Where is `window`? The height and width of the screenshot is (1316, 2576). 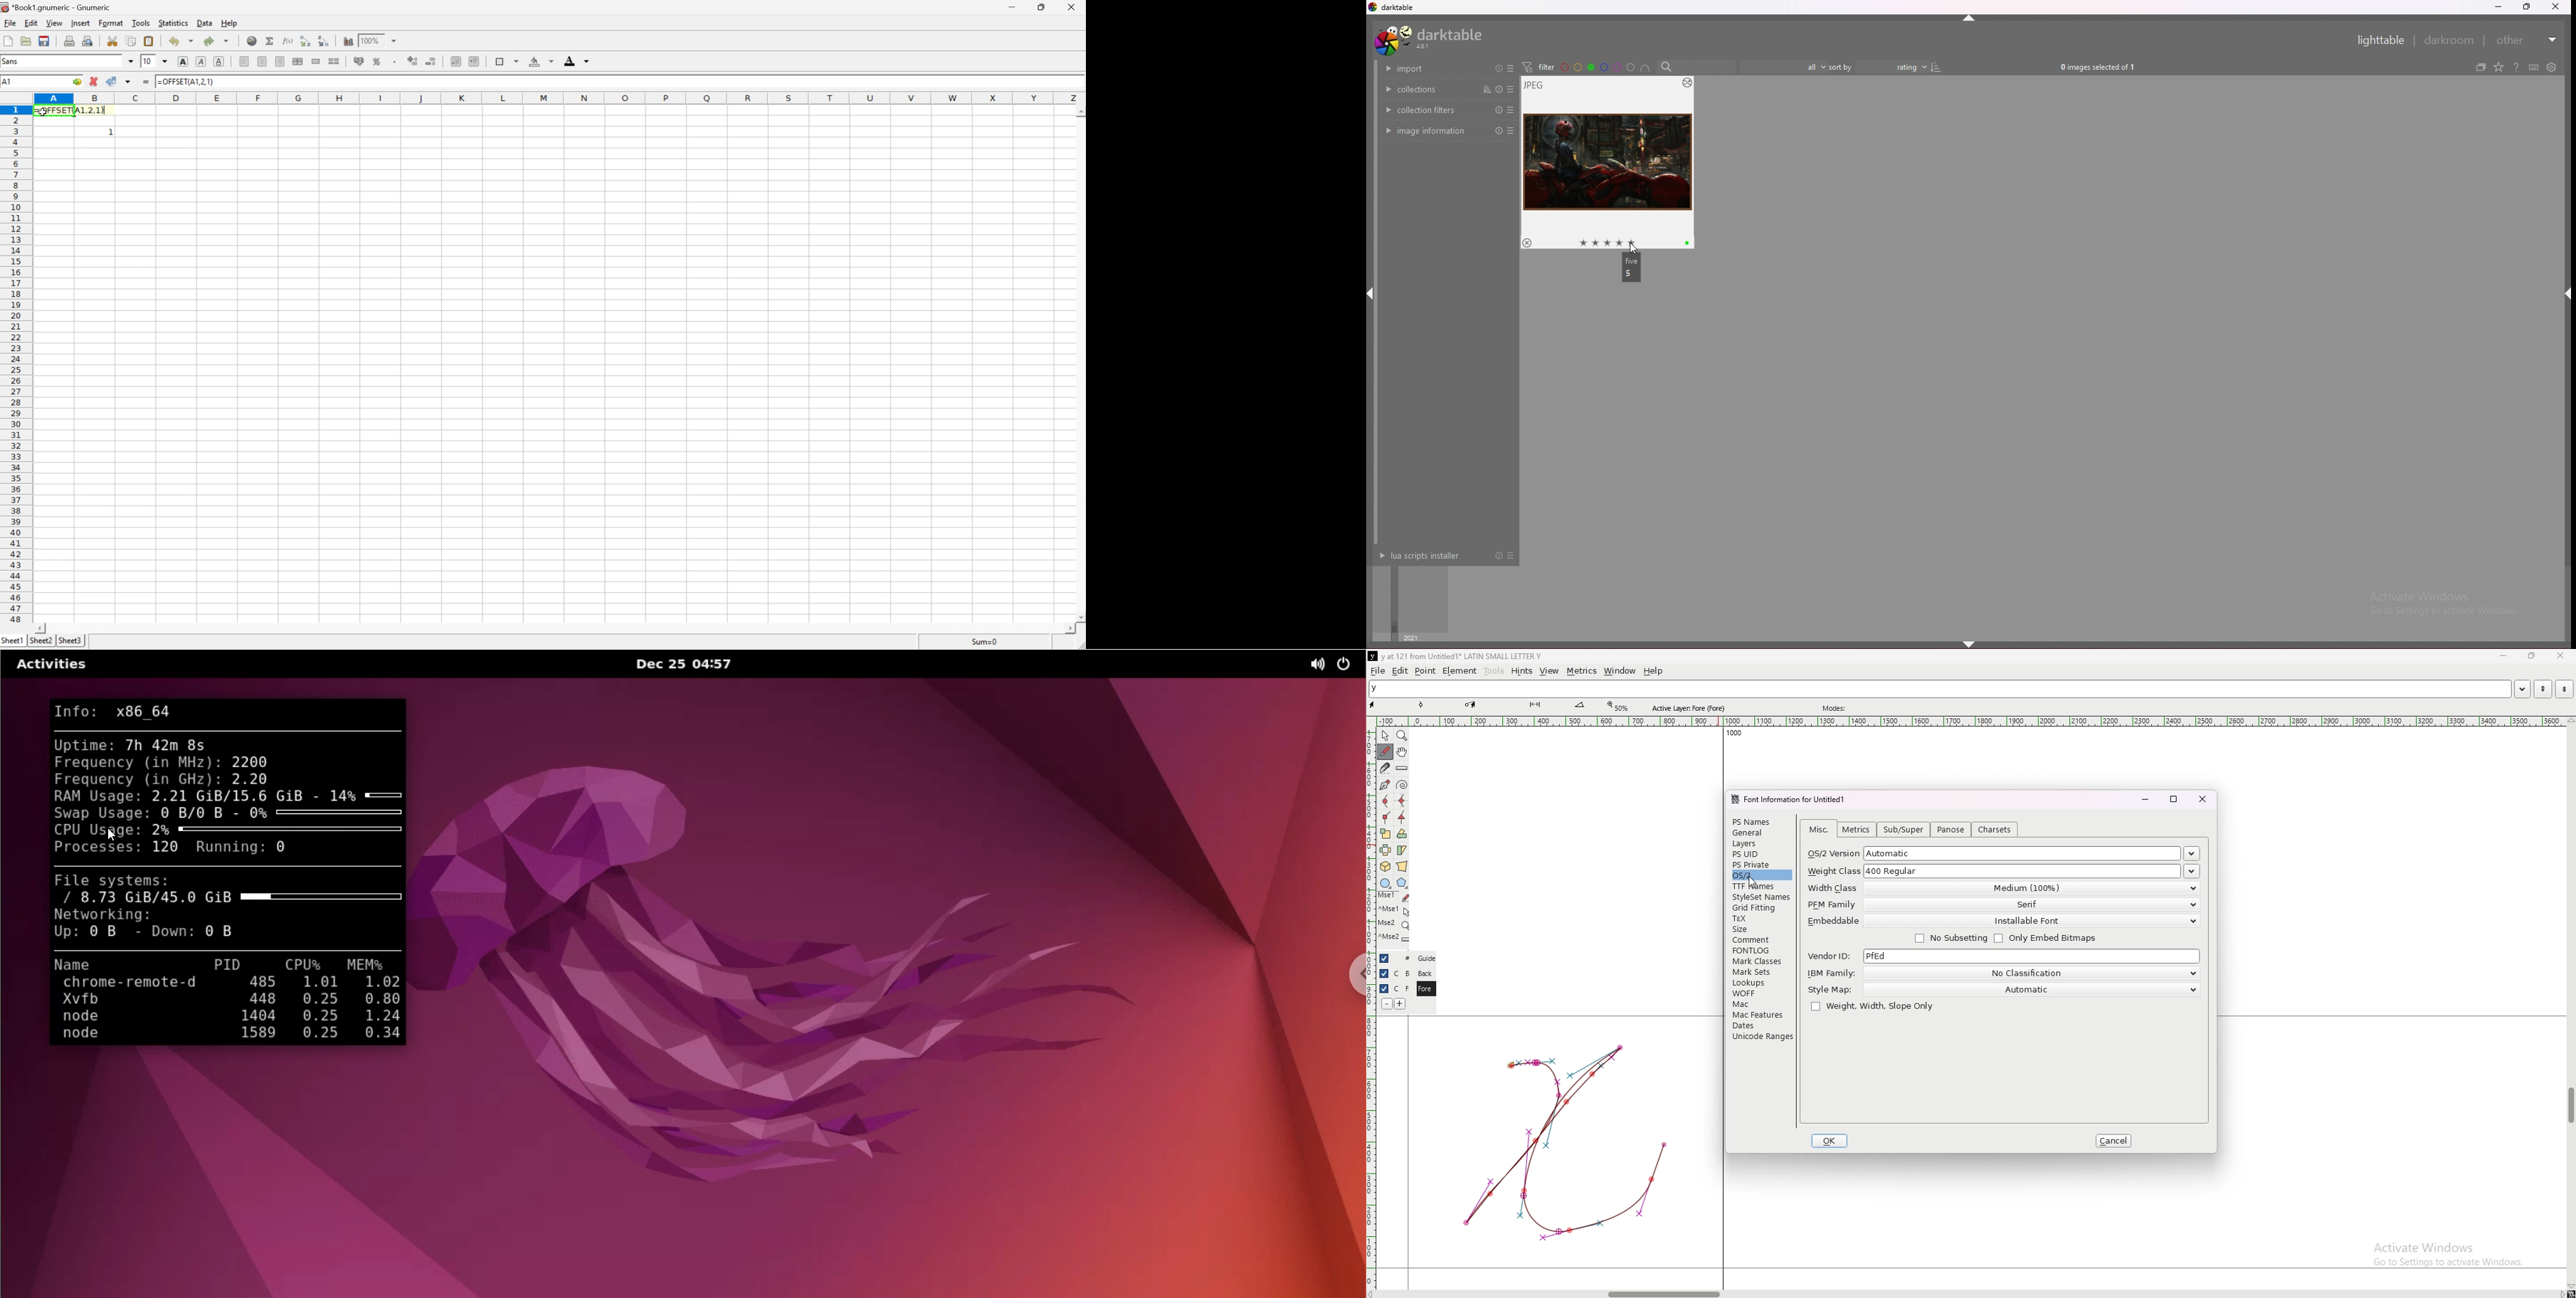 window is located at coordinates (1620, 671).